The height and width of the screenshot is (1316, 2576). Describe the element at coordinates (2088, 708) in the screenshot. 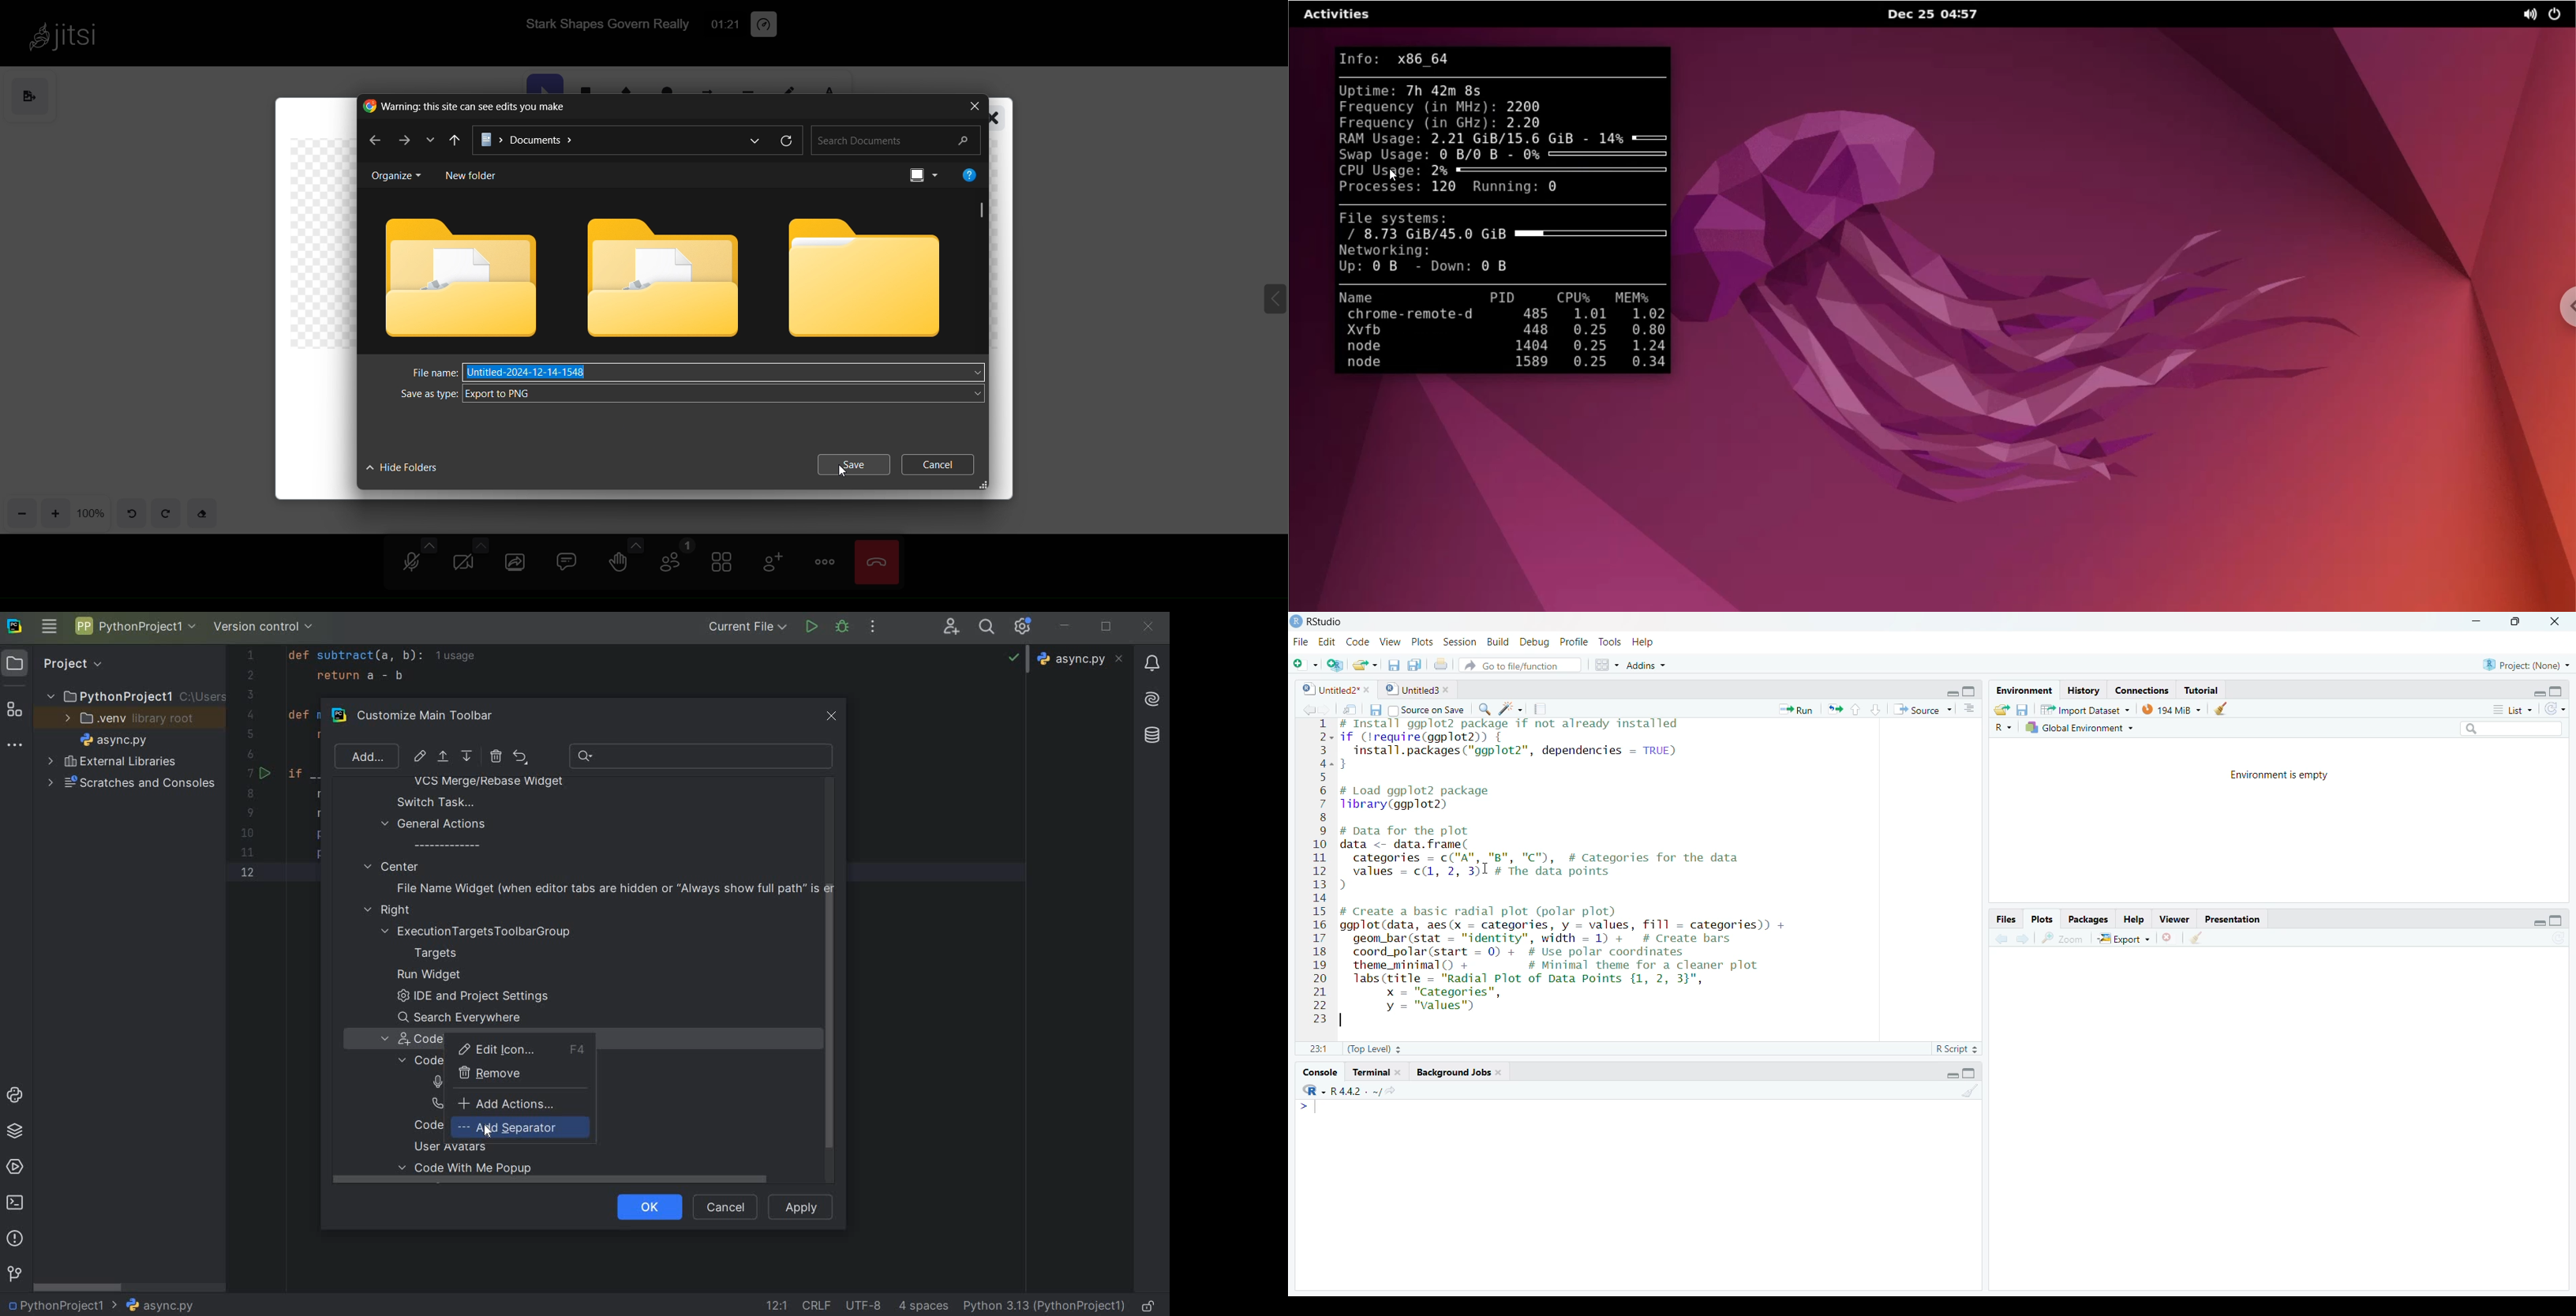

I see `Import Dataset ` at that location.